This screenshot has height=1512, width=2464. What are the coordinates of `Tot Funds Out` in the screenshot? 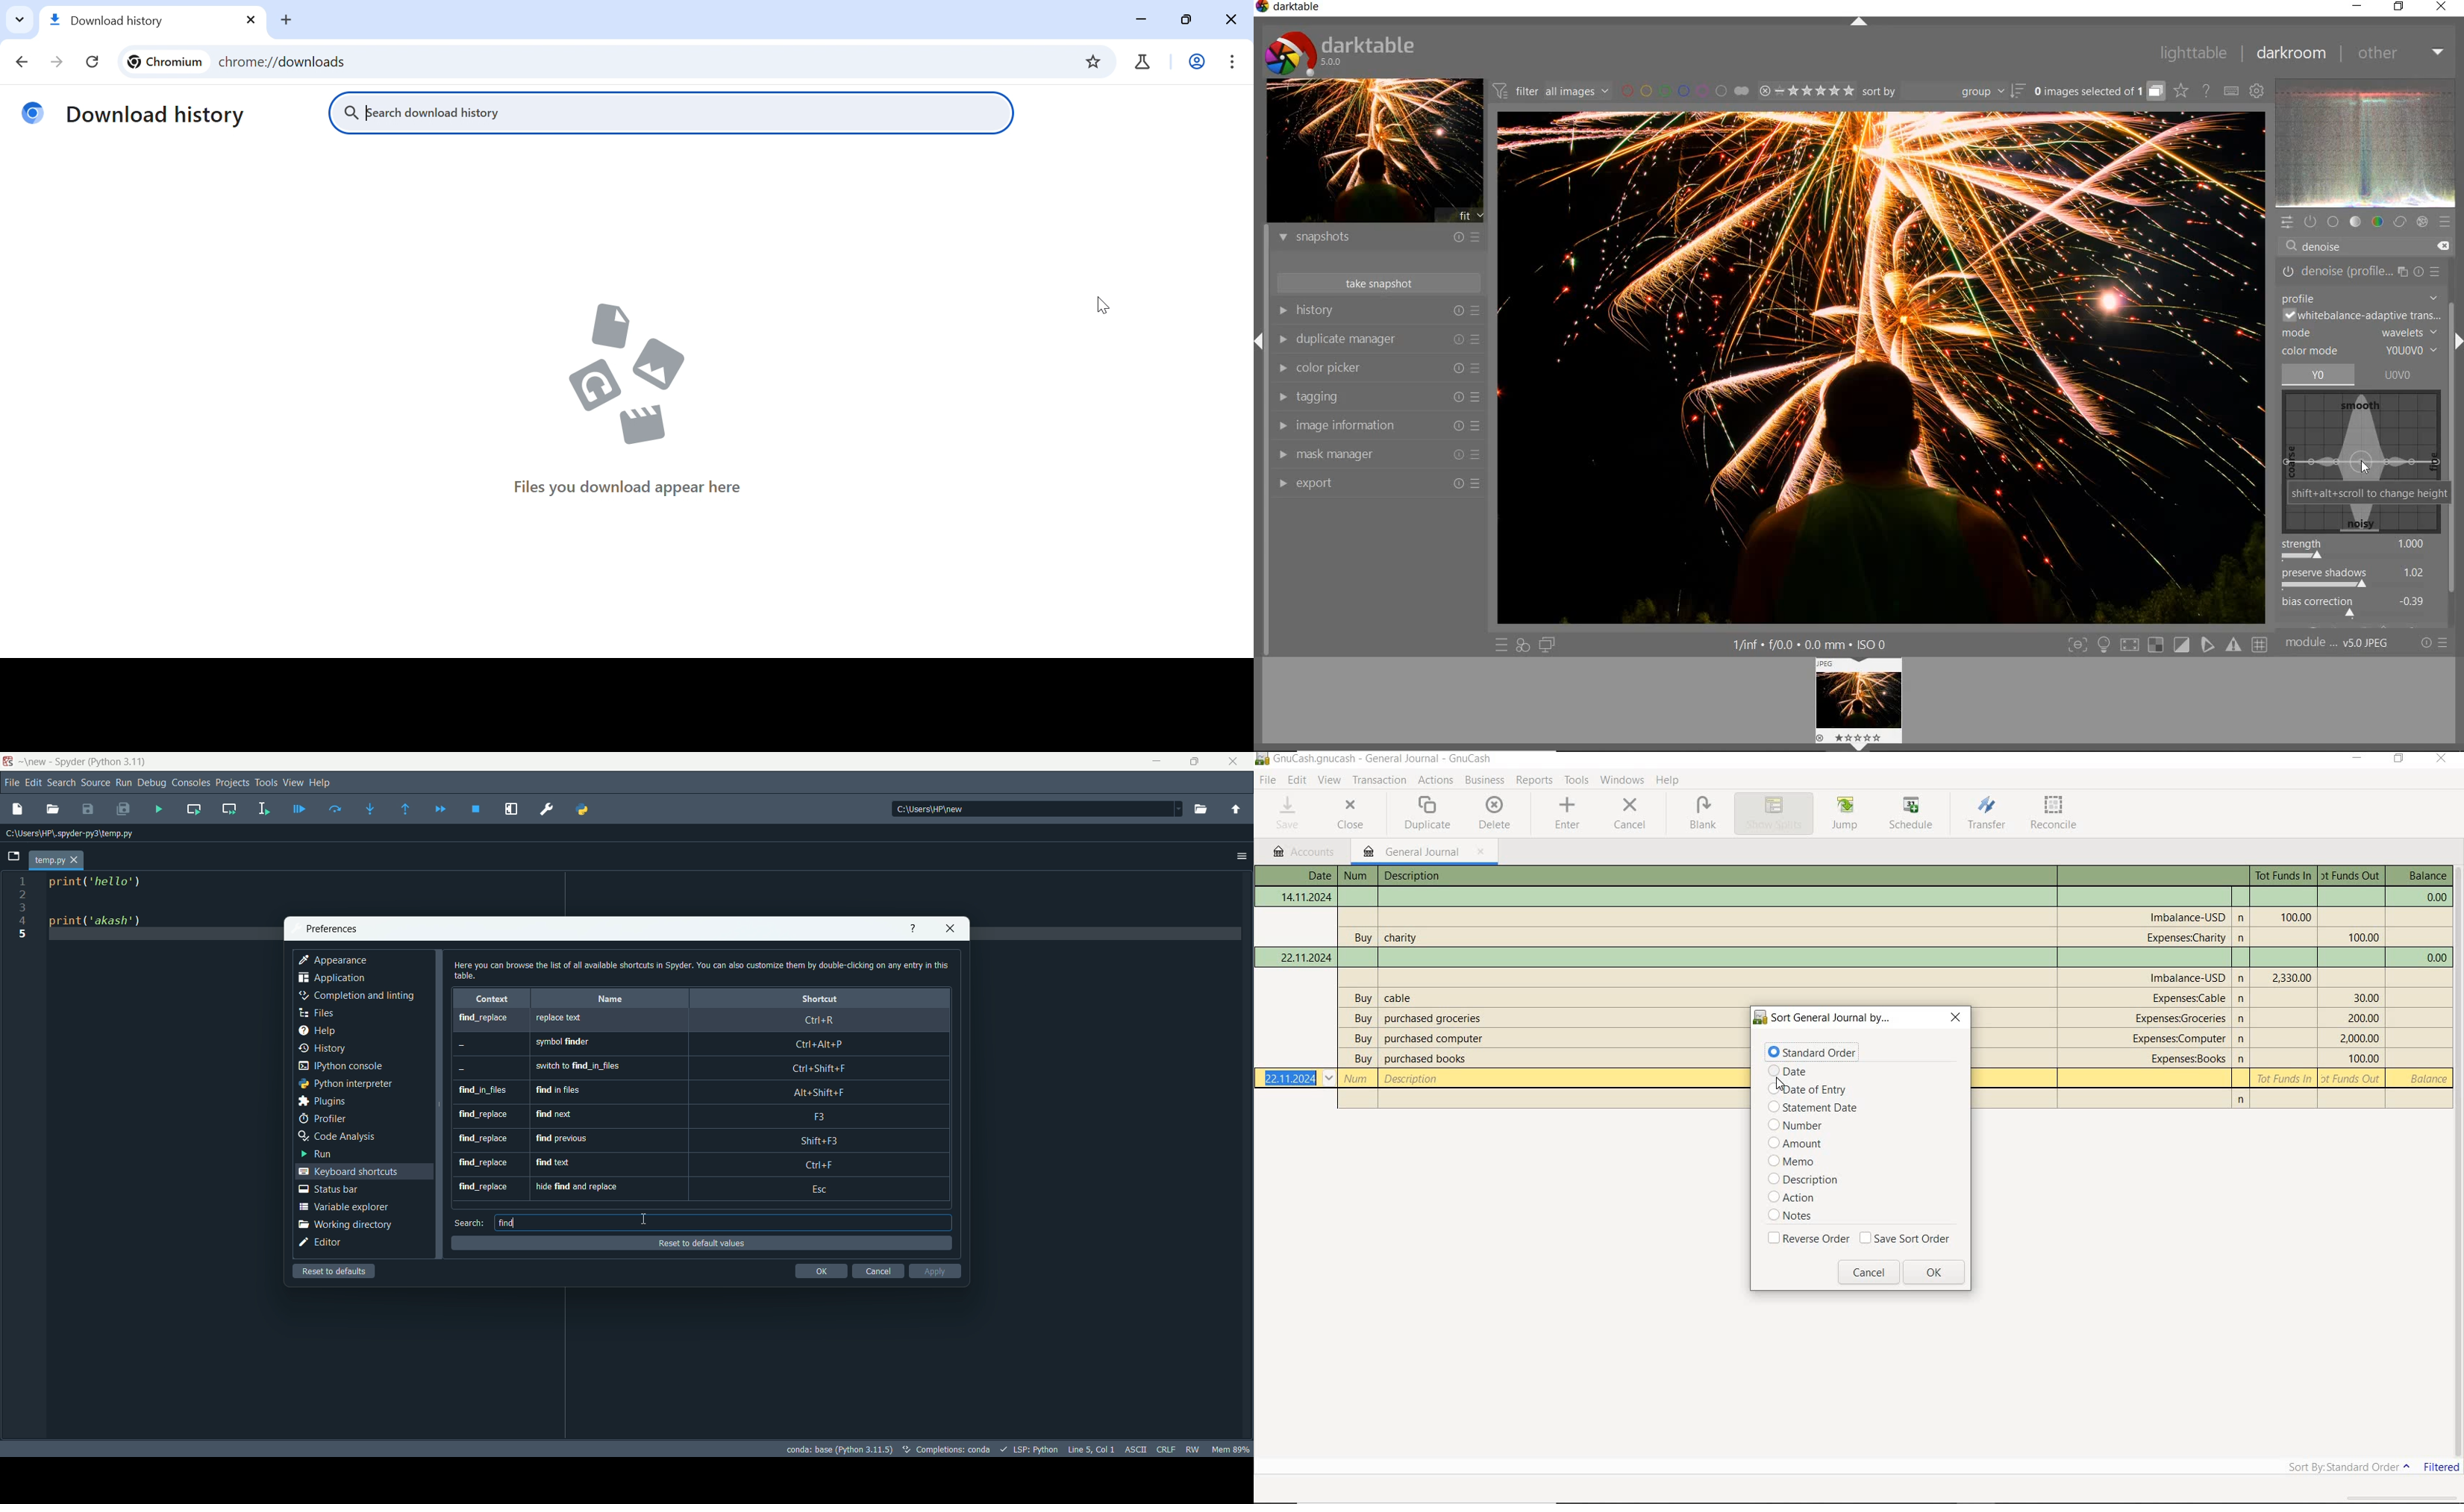 It's located at (2365, 998).